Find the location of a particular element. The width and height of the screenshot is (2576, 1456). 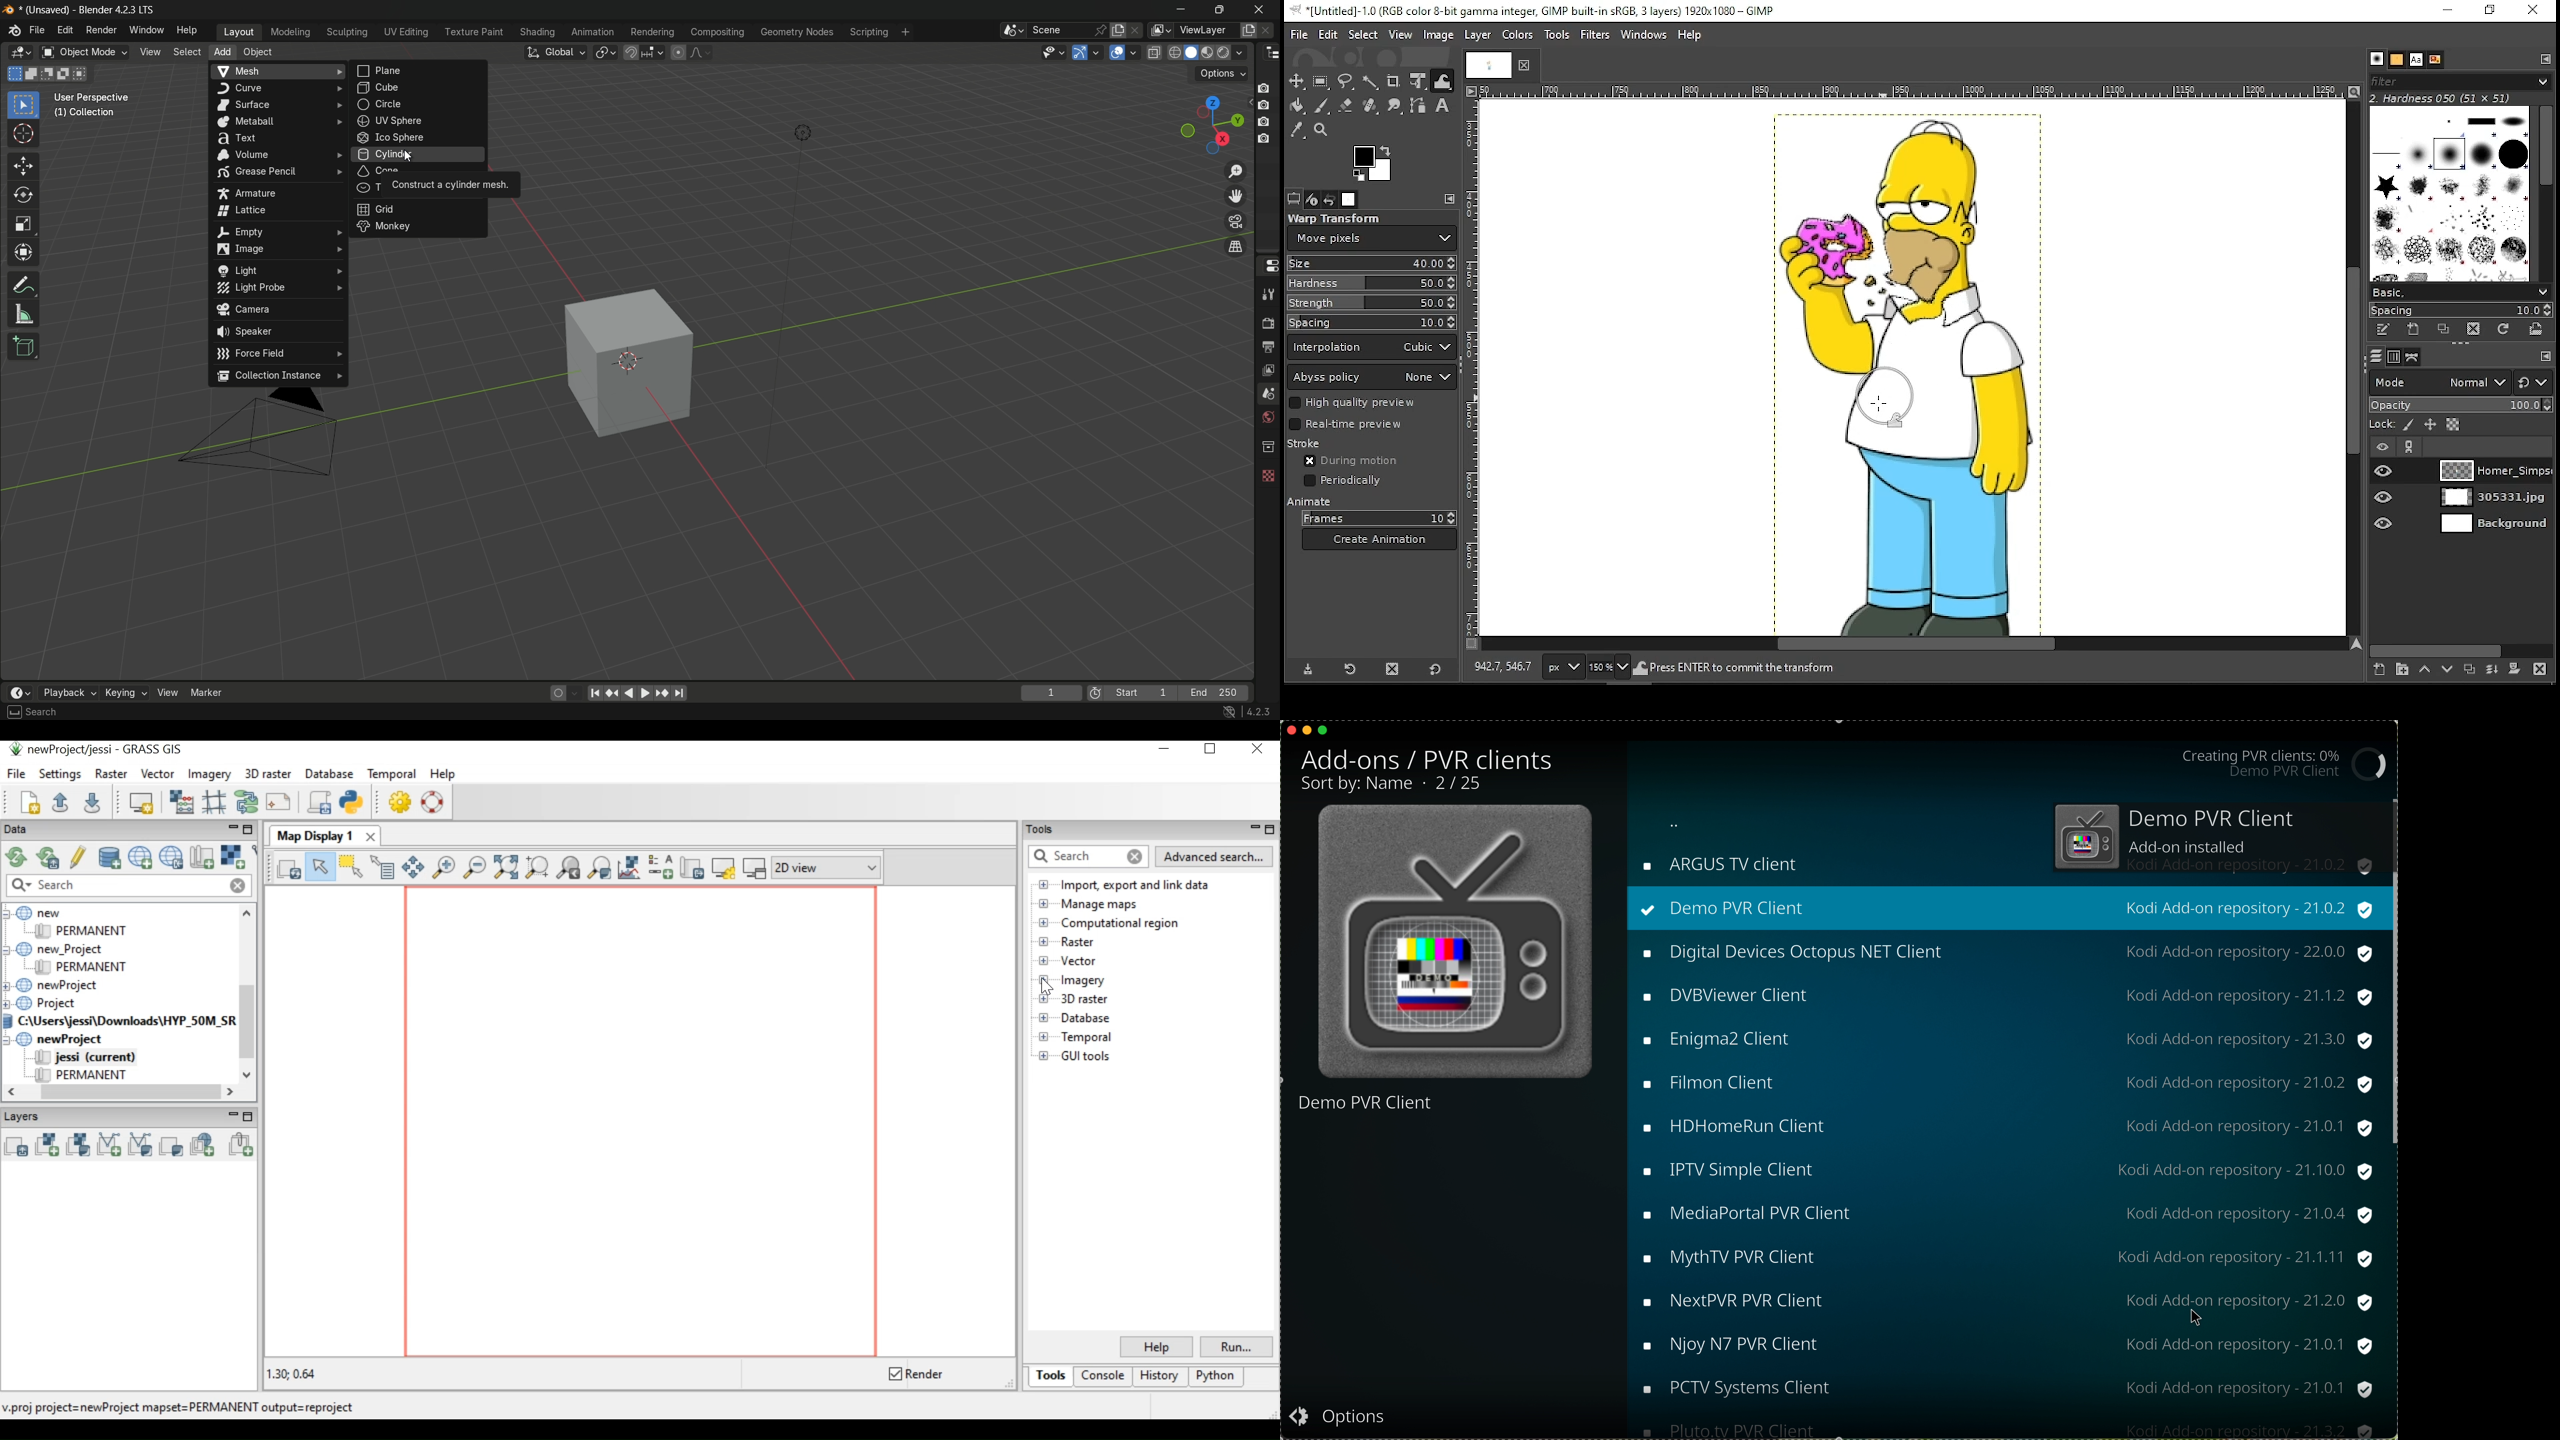

geometry nodes menu is located at coordinates (797, 33).